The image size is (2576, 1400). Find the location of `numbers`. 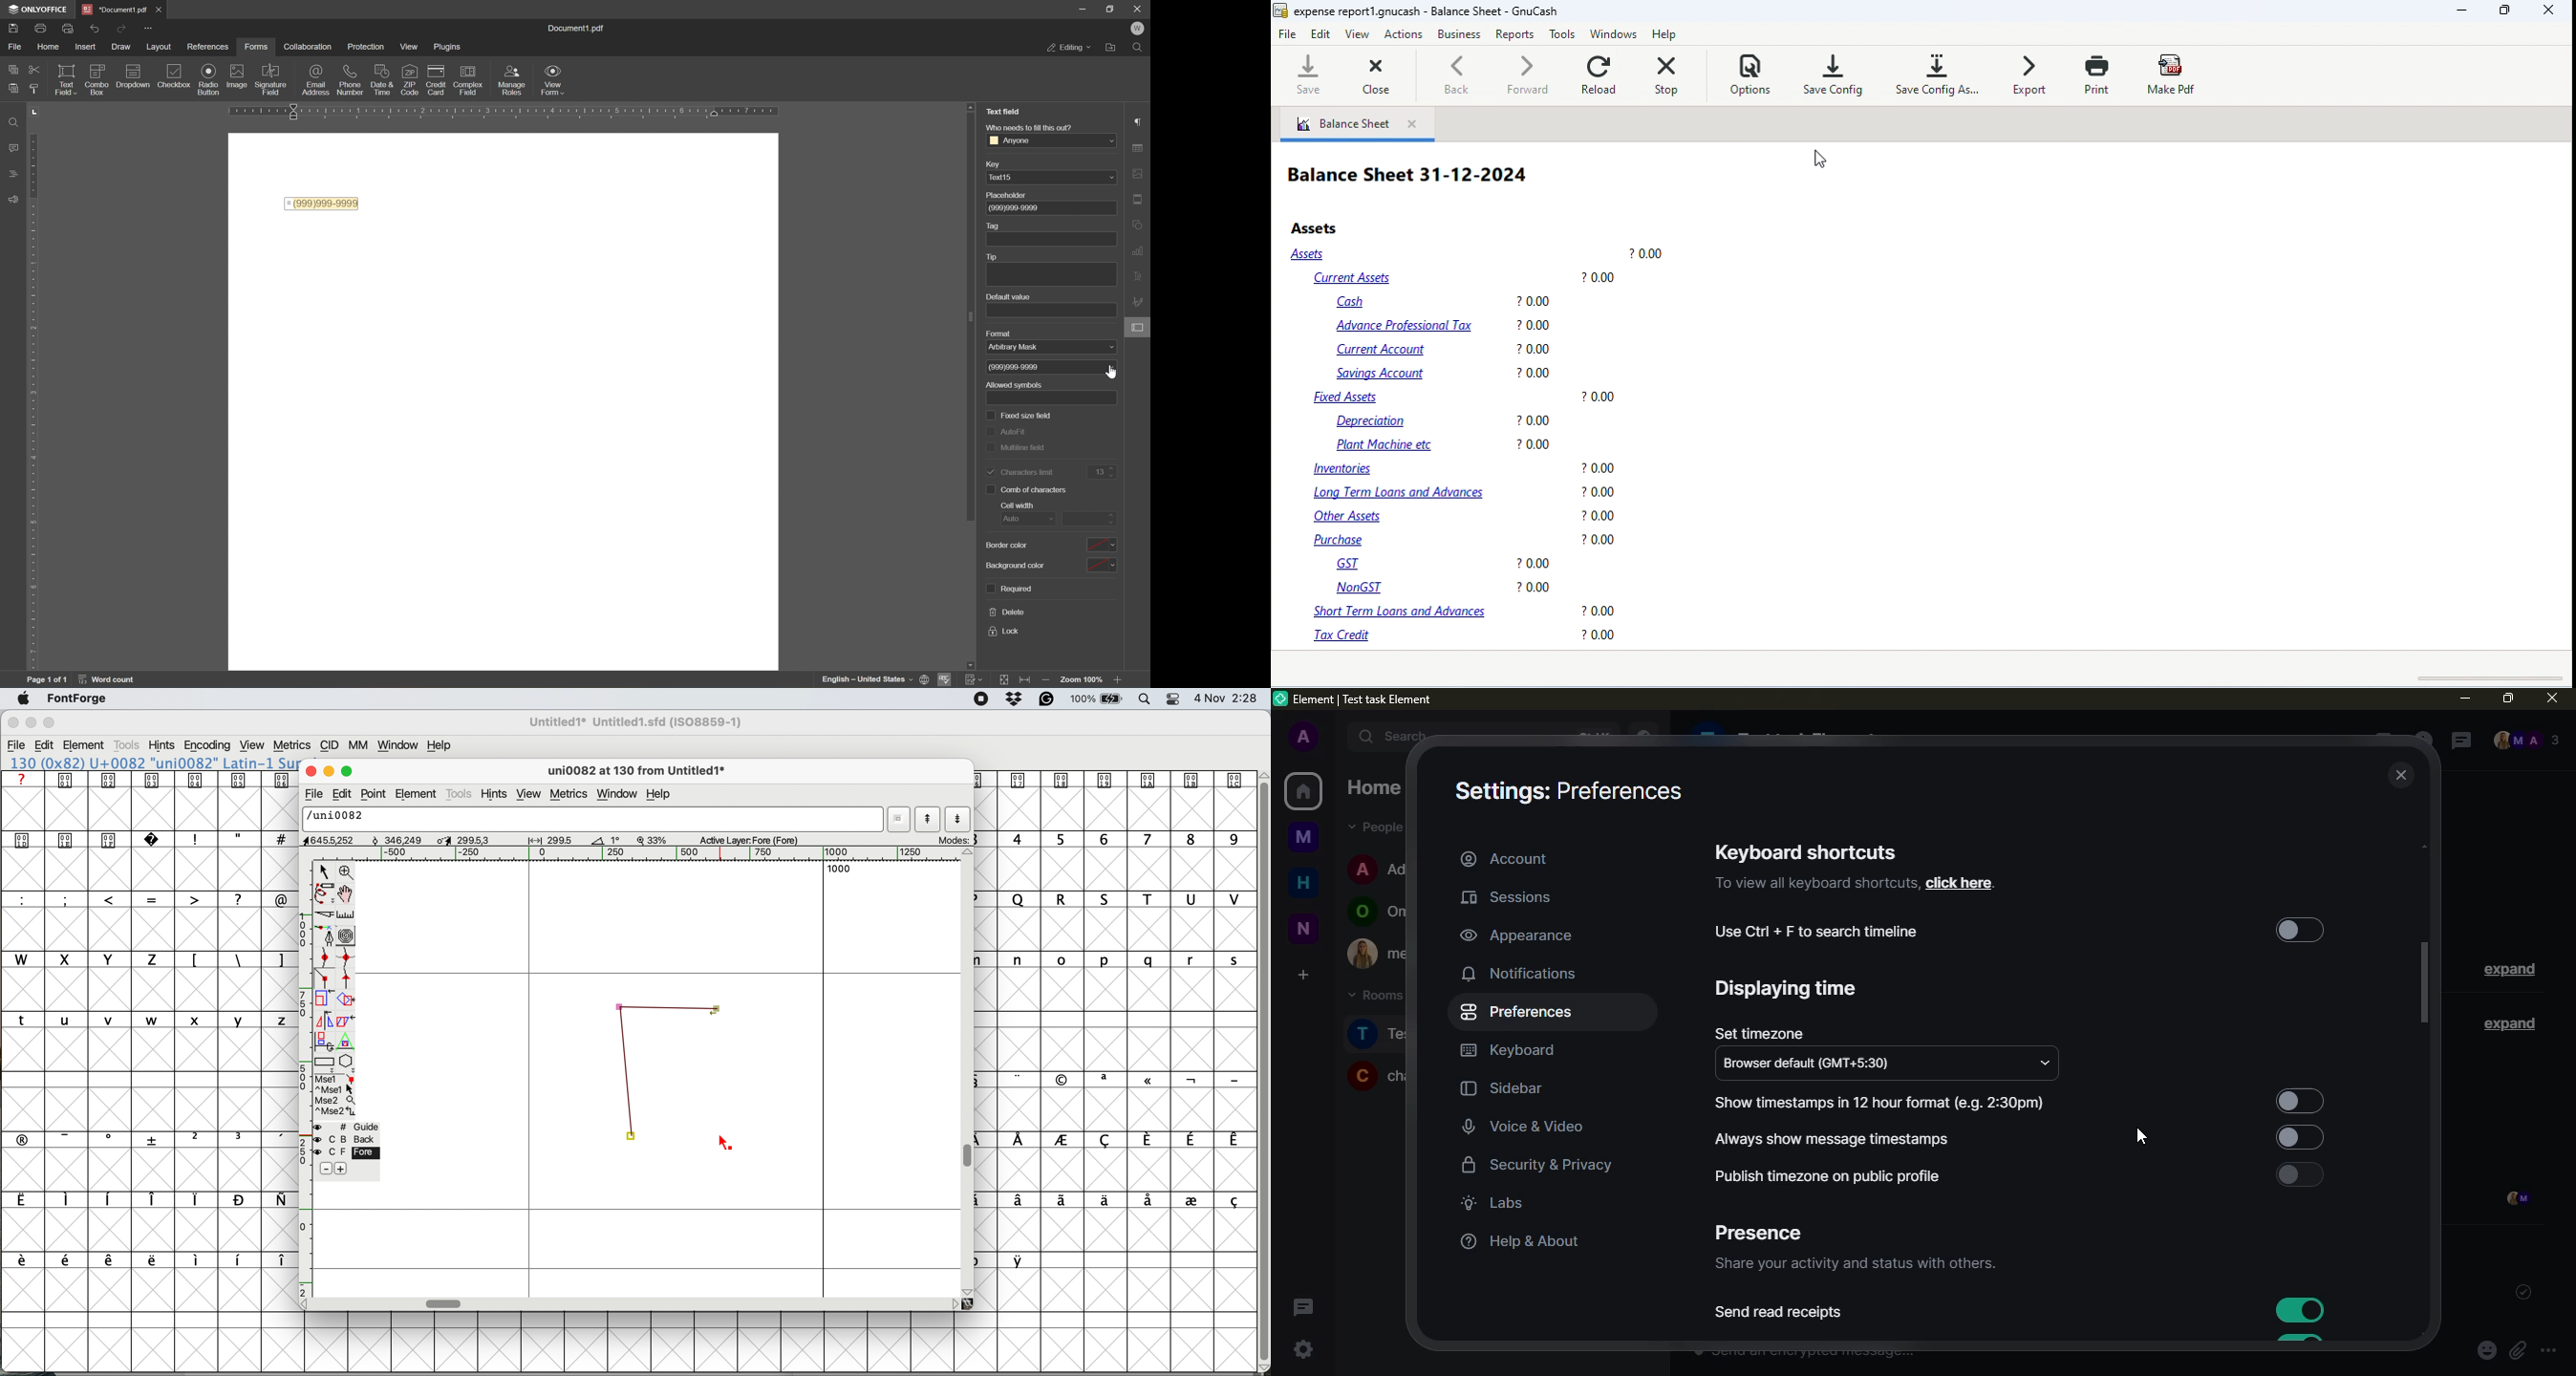

numbers is located at coordinates (1118, 838).